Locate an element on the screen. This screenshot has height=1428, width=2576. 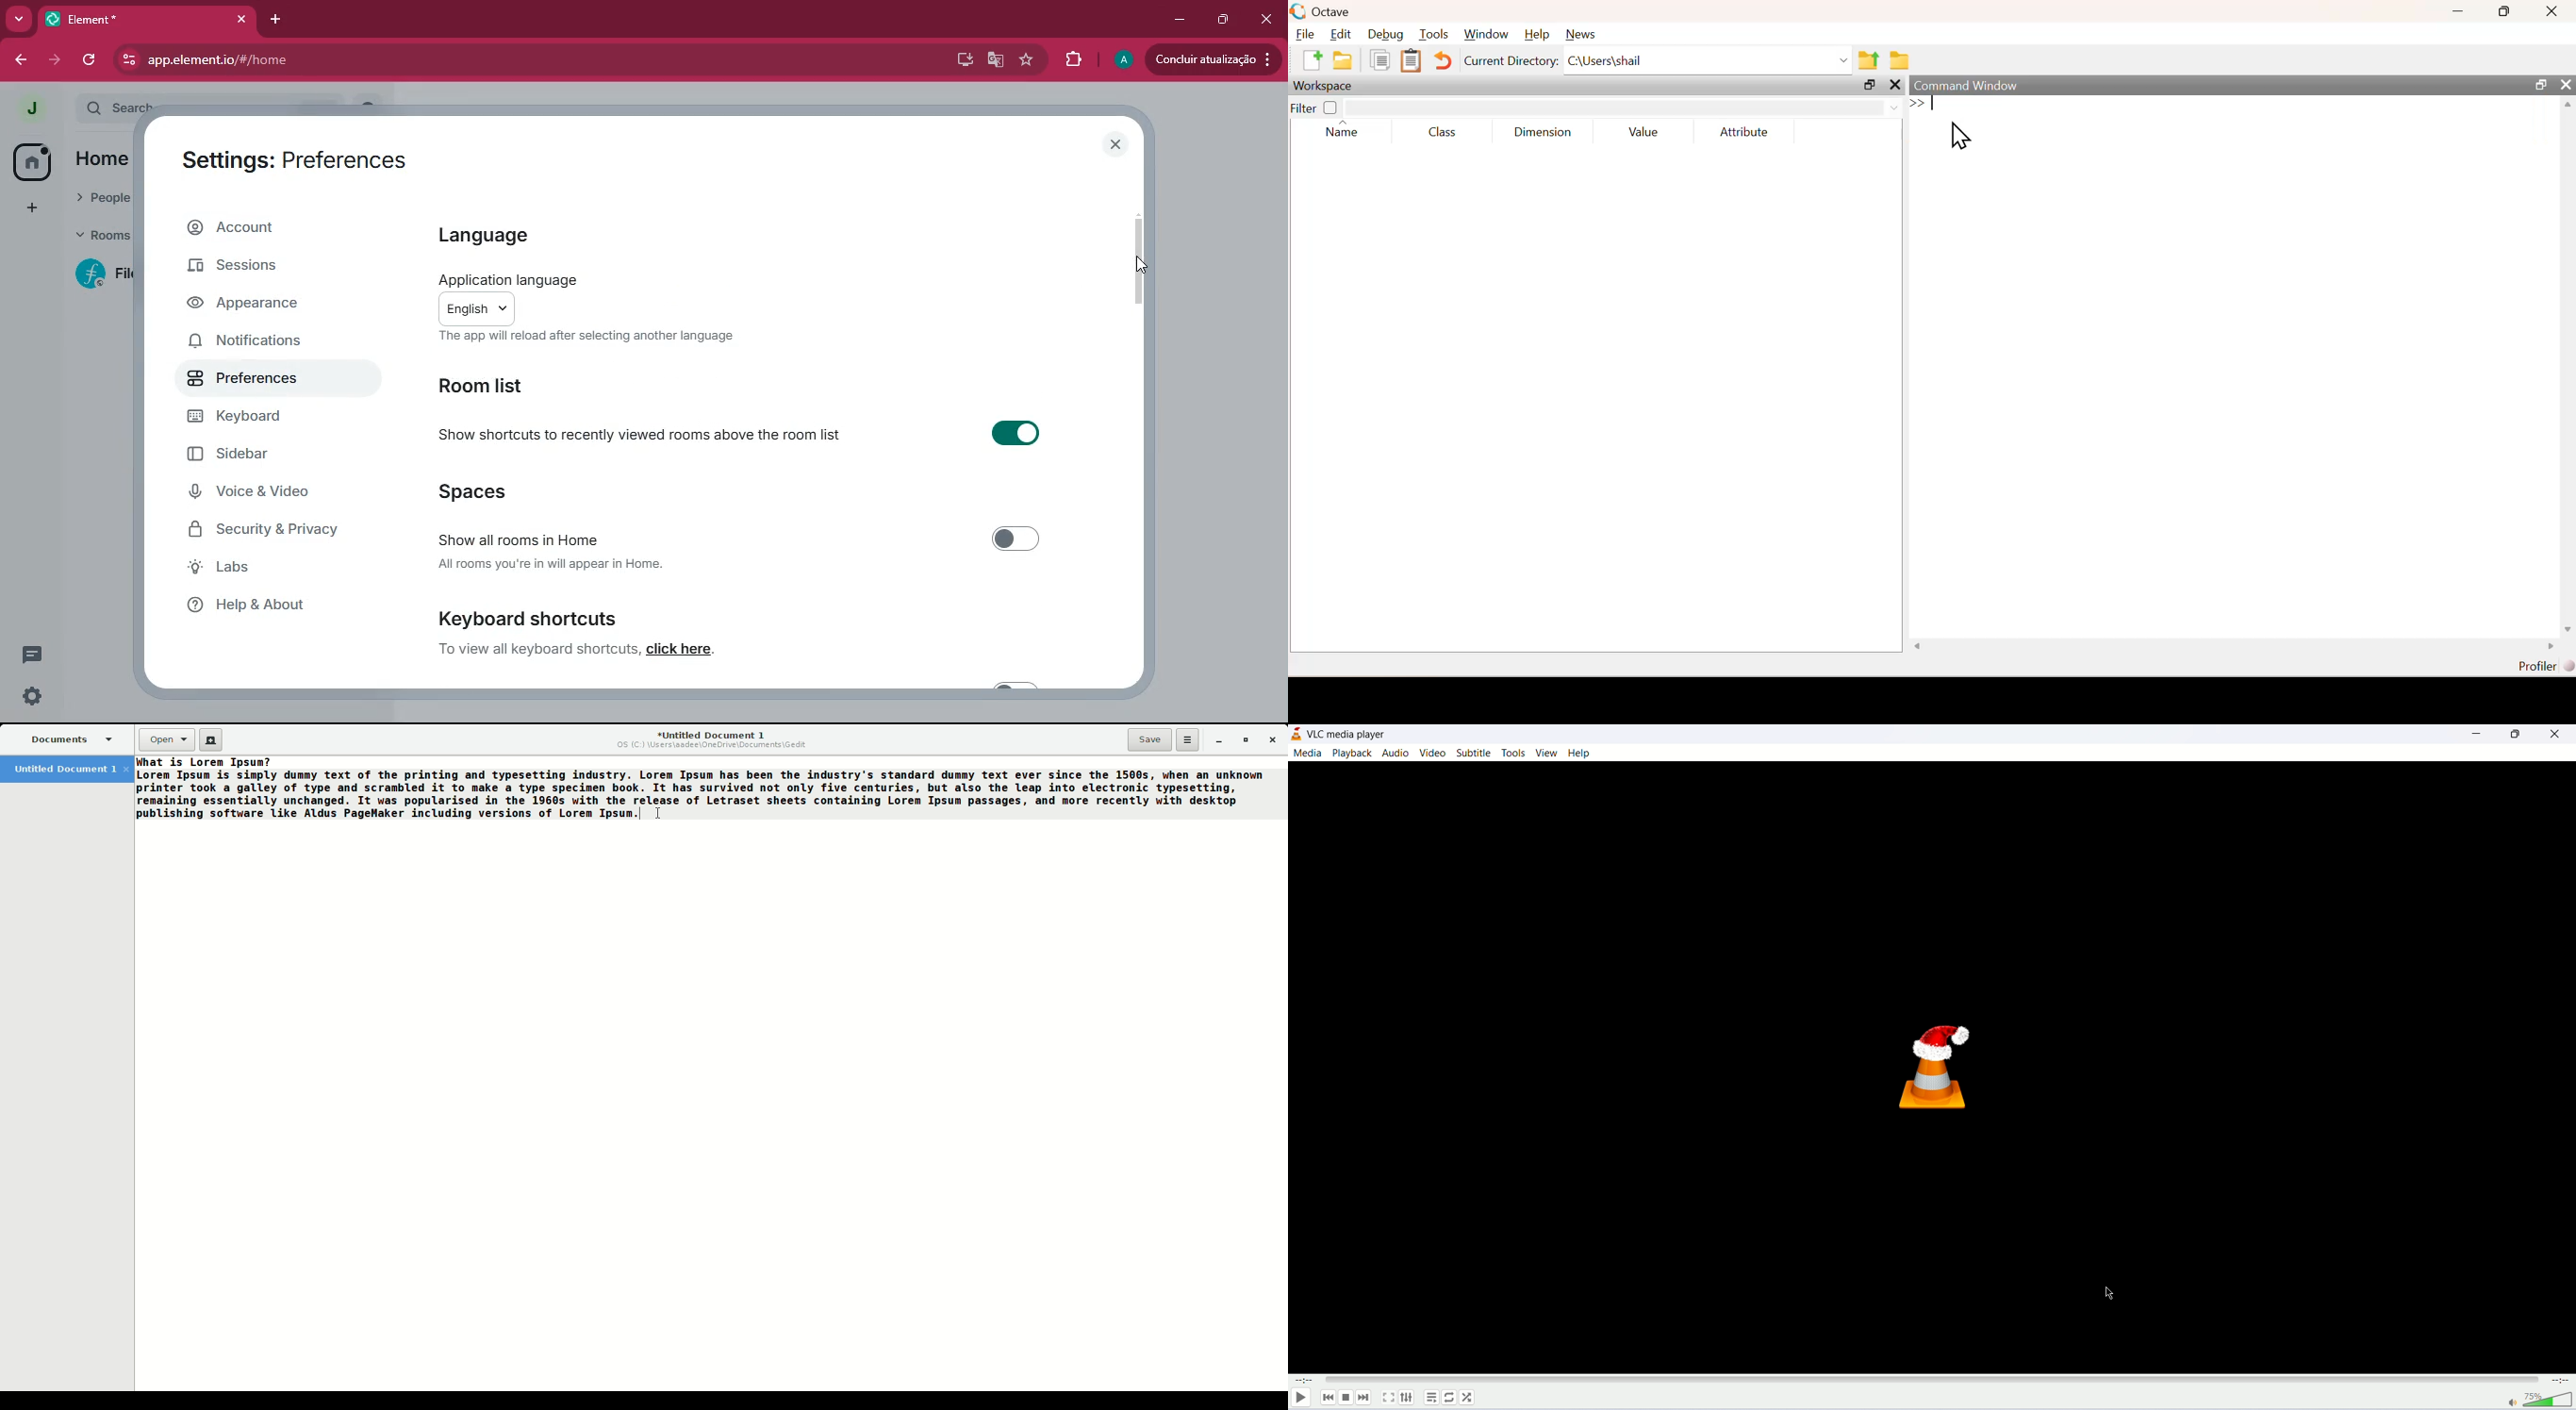
cursor is located at coordinates (1142, 265).